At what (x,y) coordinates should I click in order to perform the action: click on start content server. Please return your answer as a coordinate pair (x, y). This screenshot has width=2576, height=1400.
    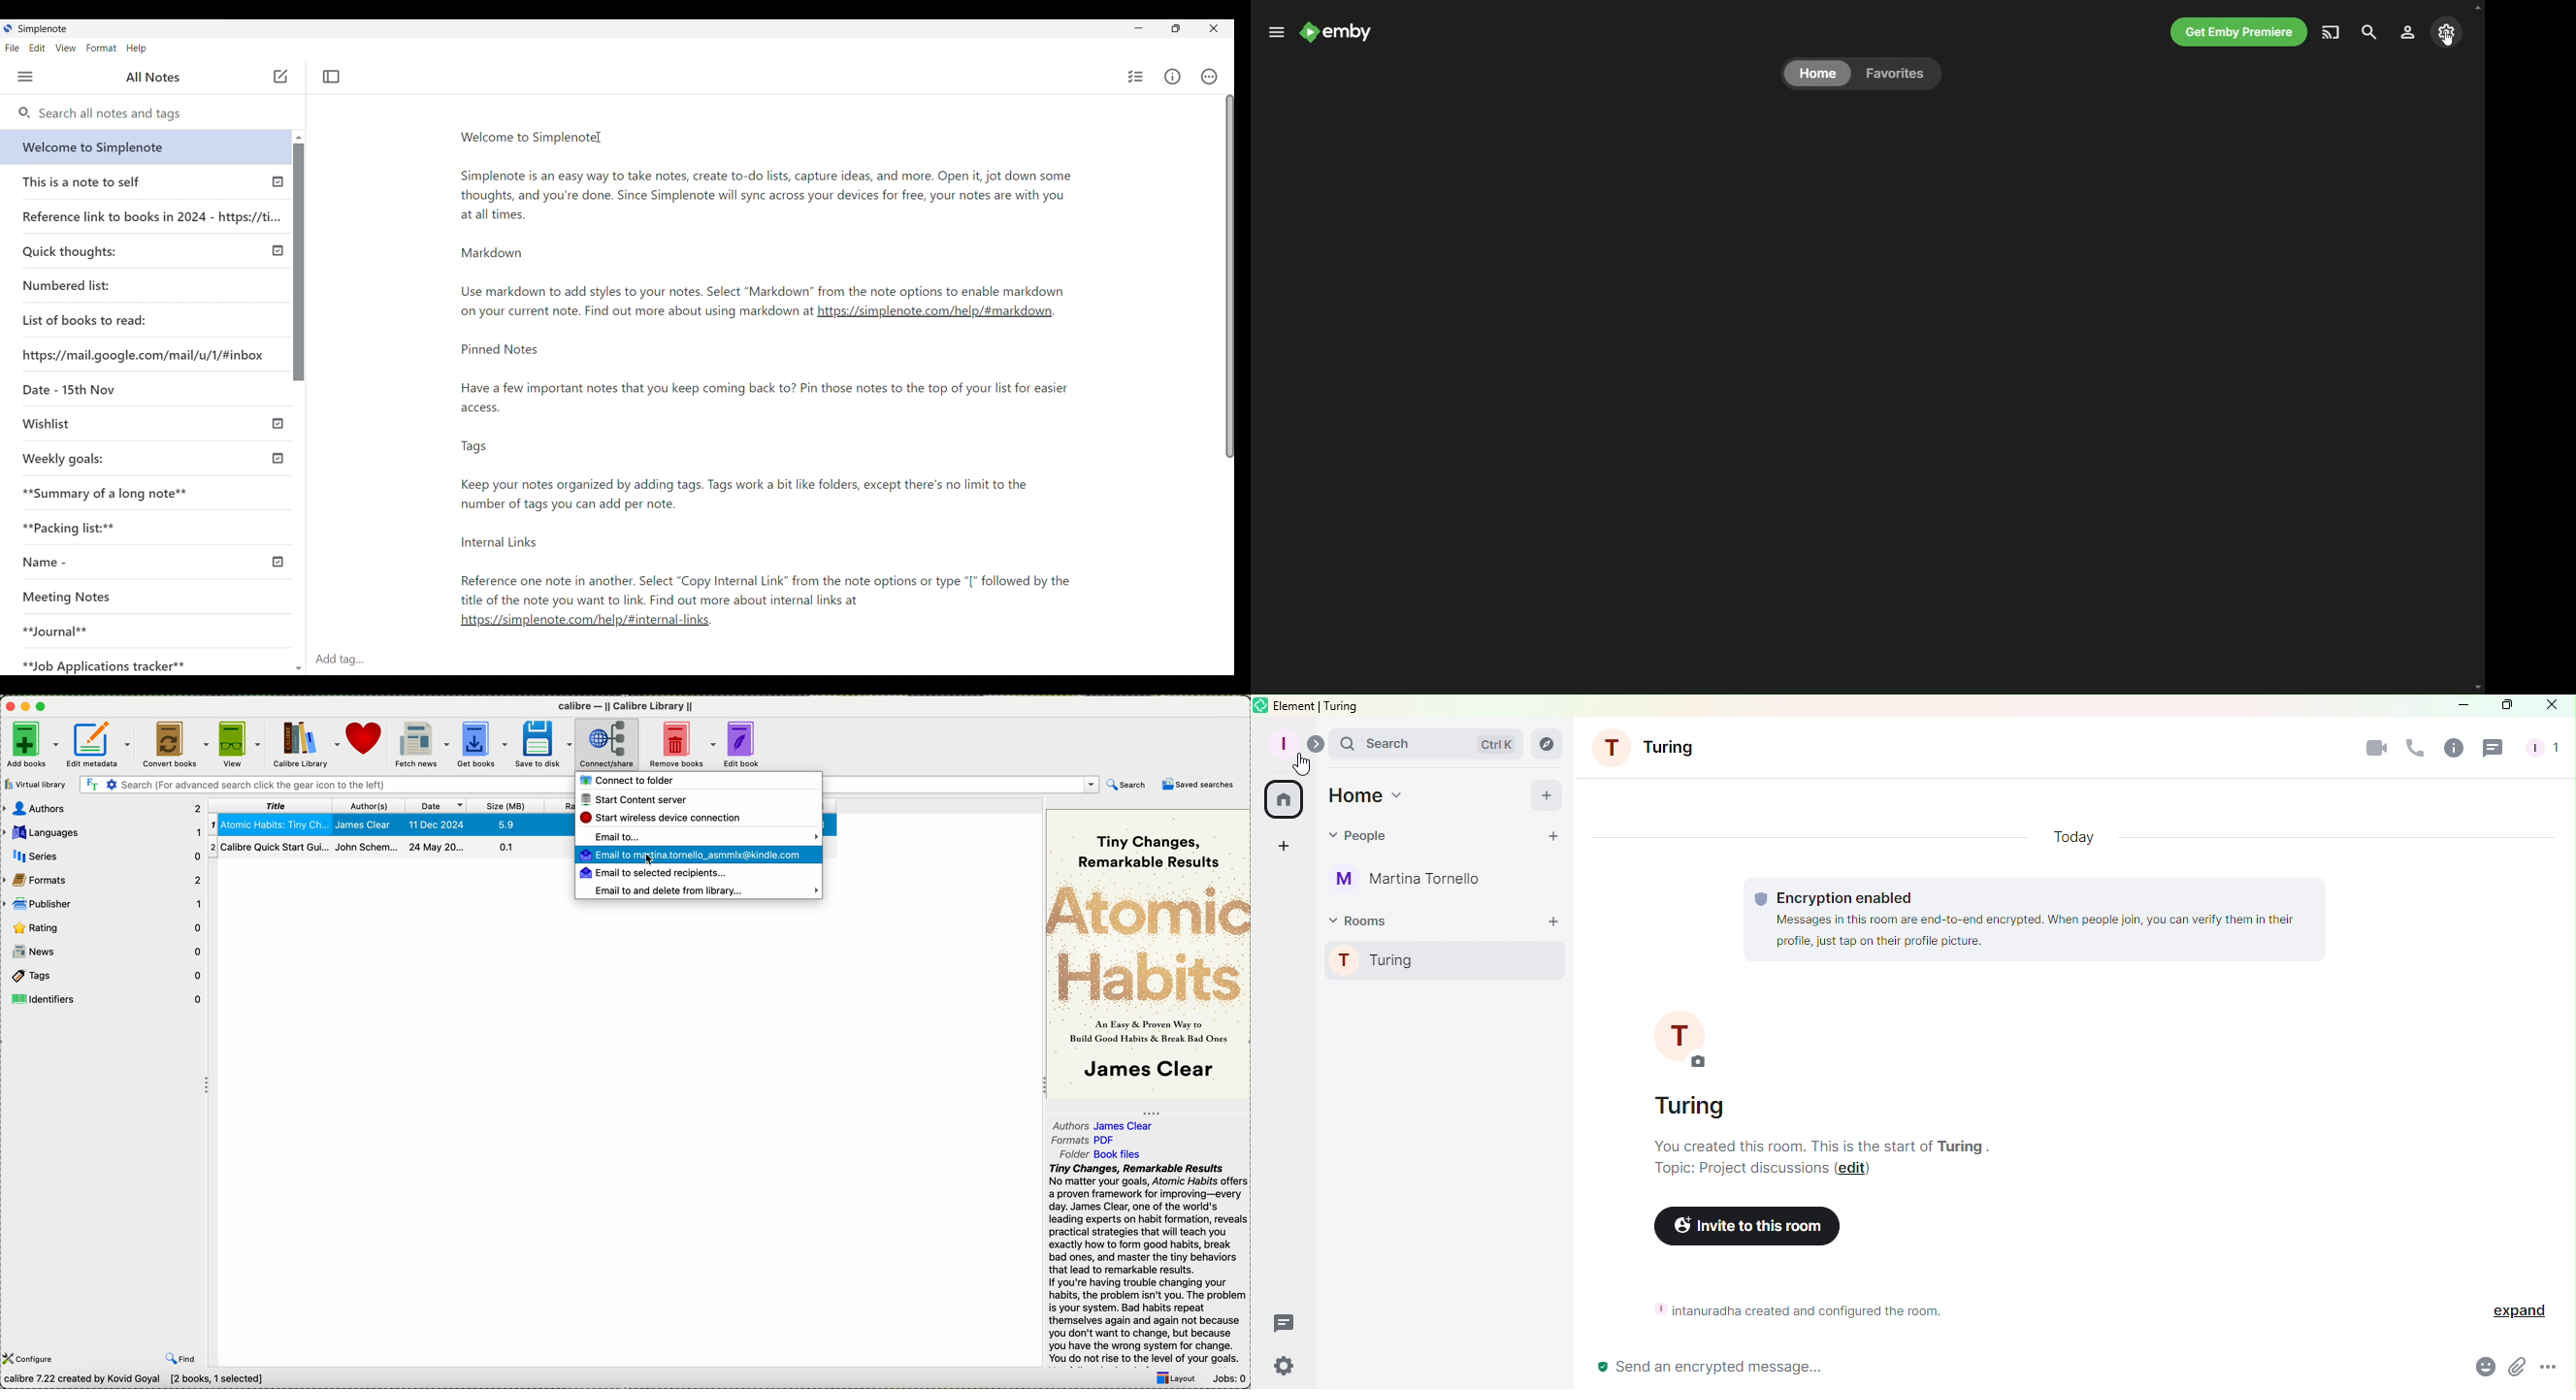
    Looking at the image, I should click on (638, 799).